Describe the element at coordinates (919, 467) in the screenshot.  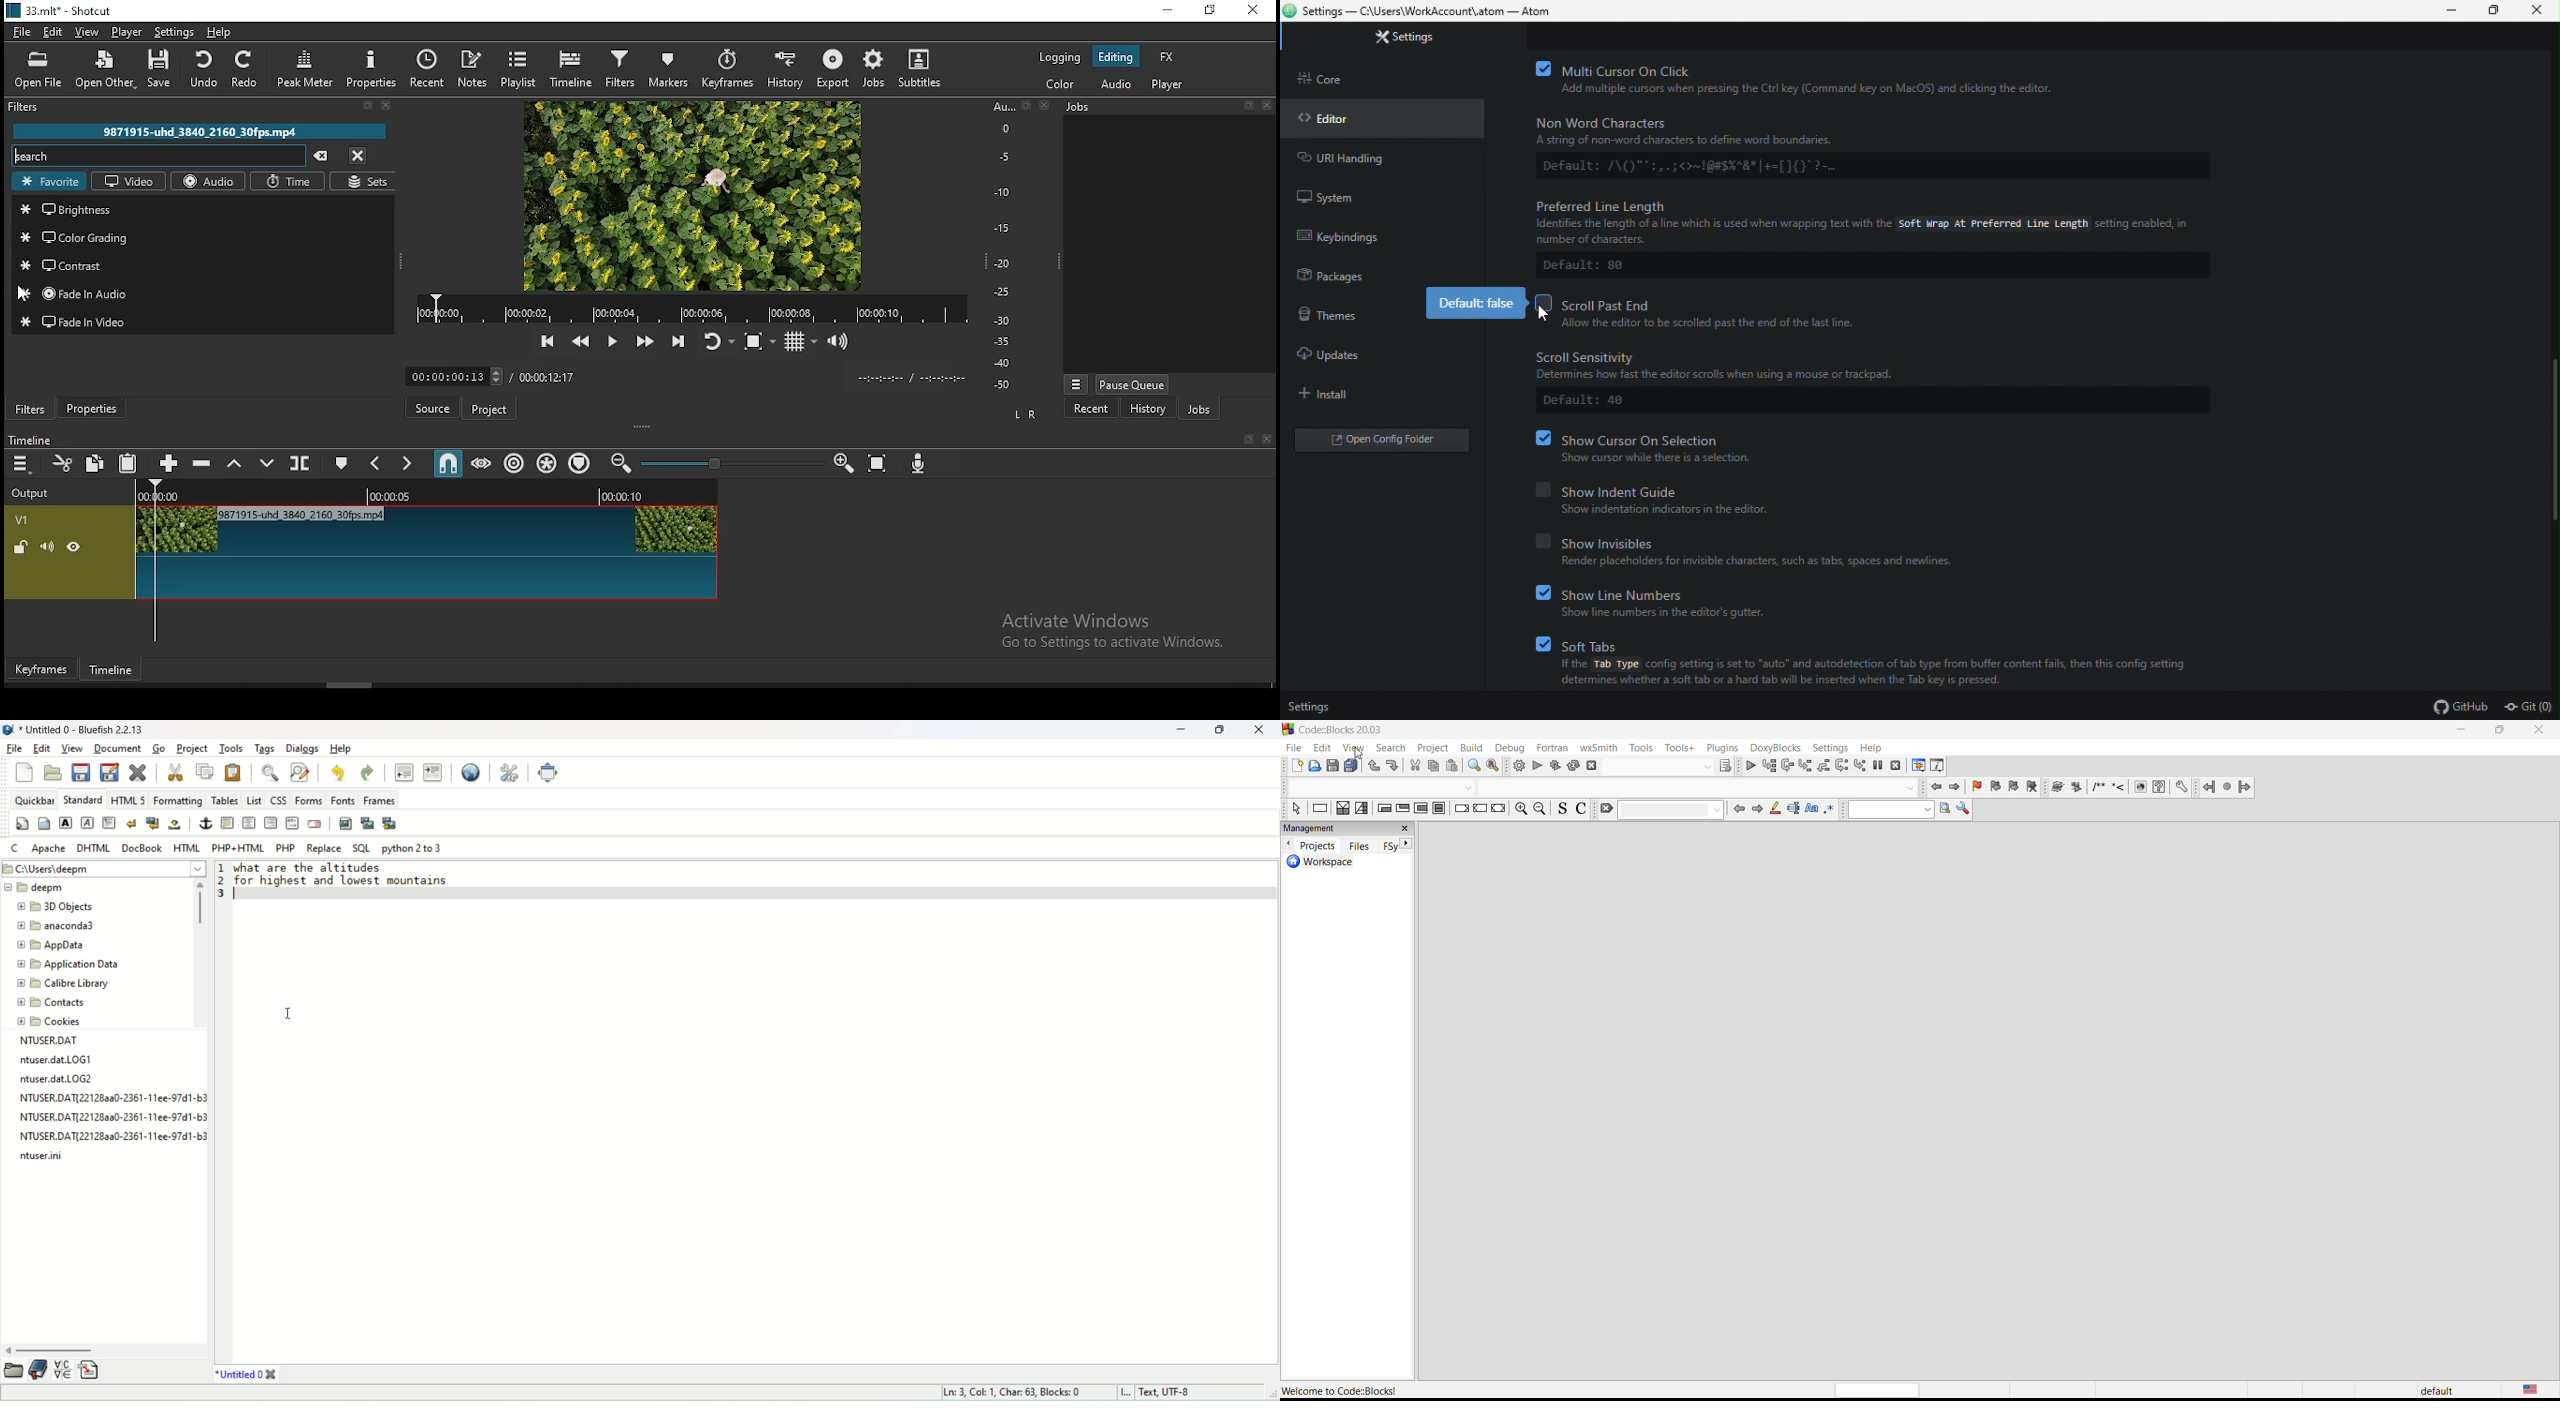
I see `record audio` at that location.